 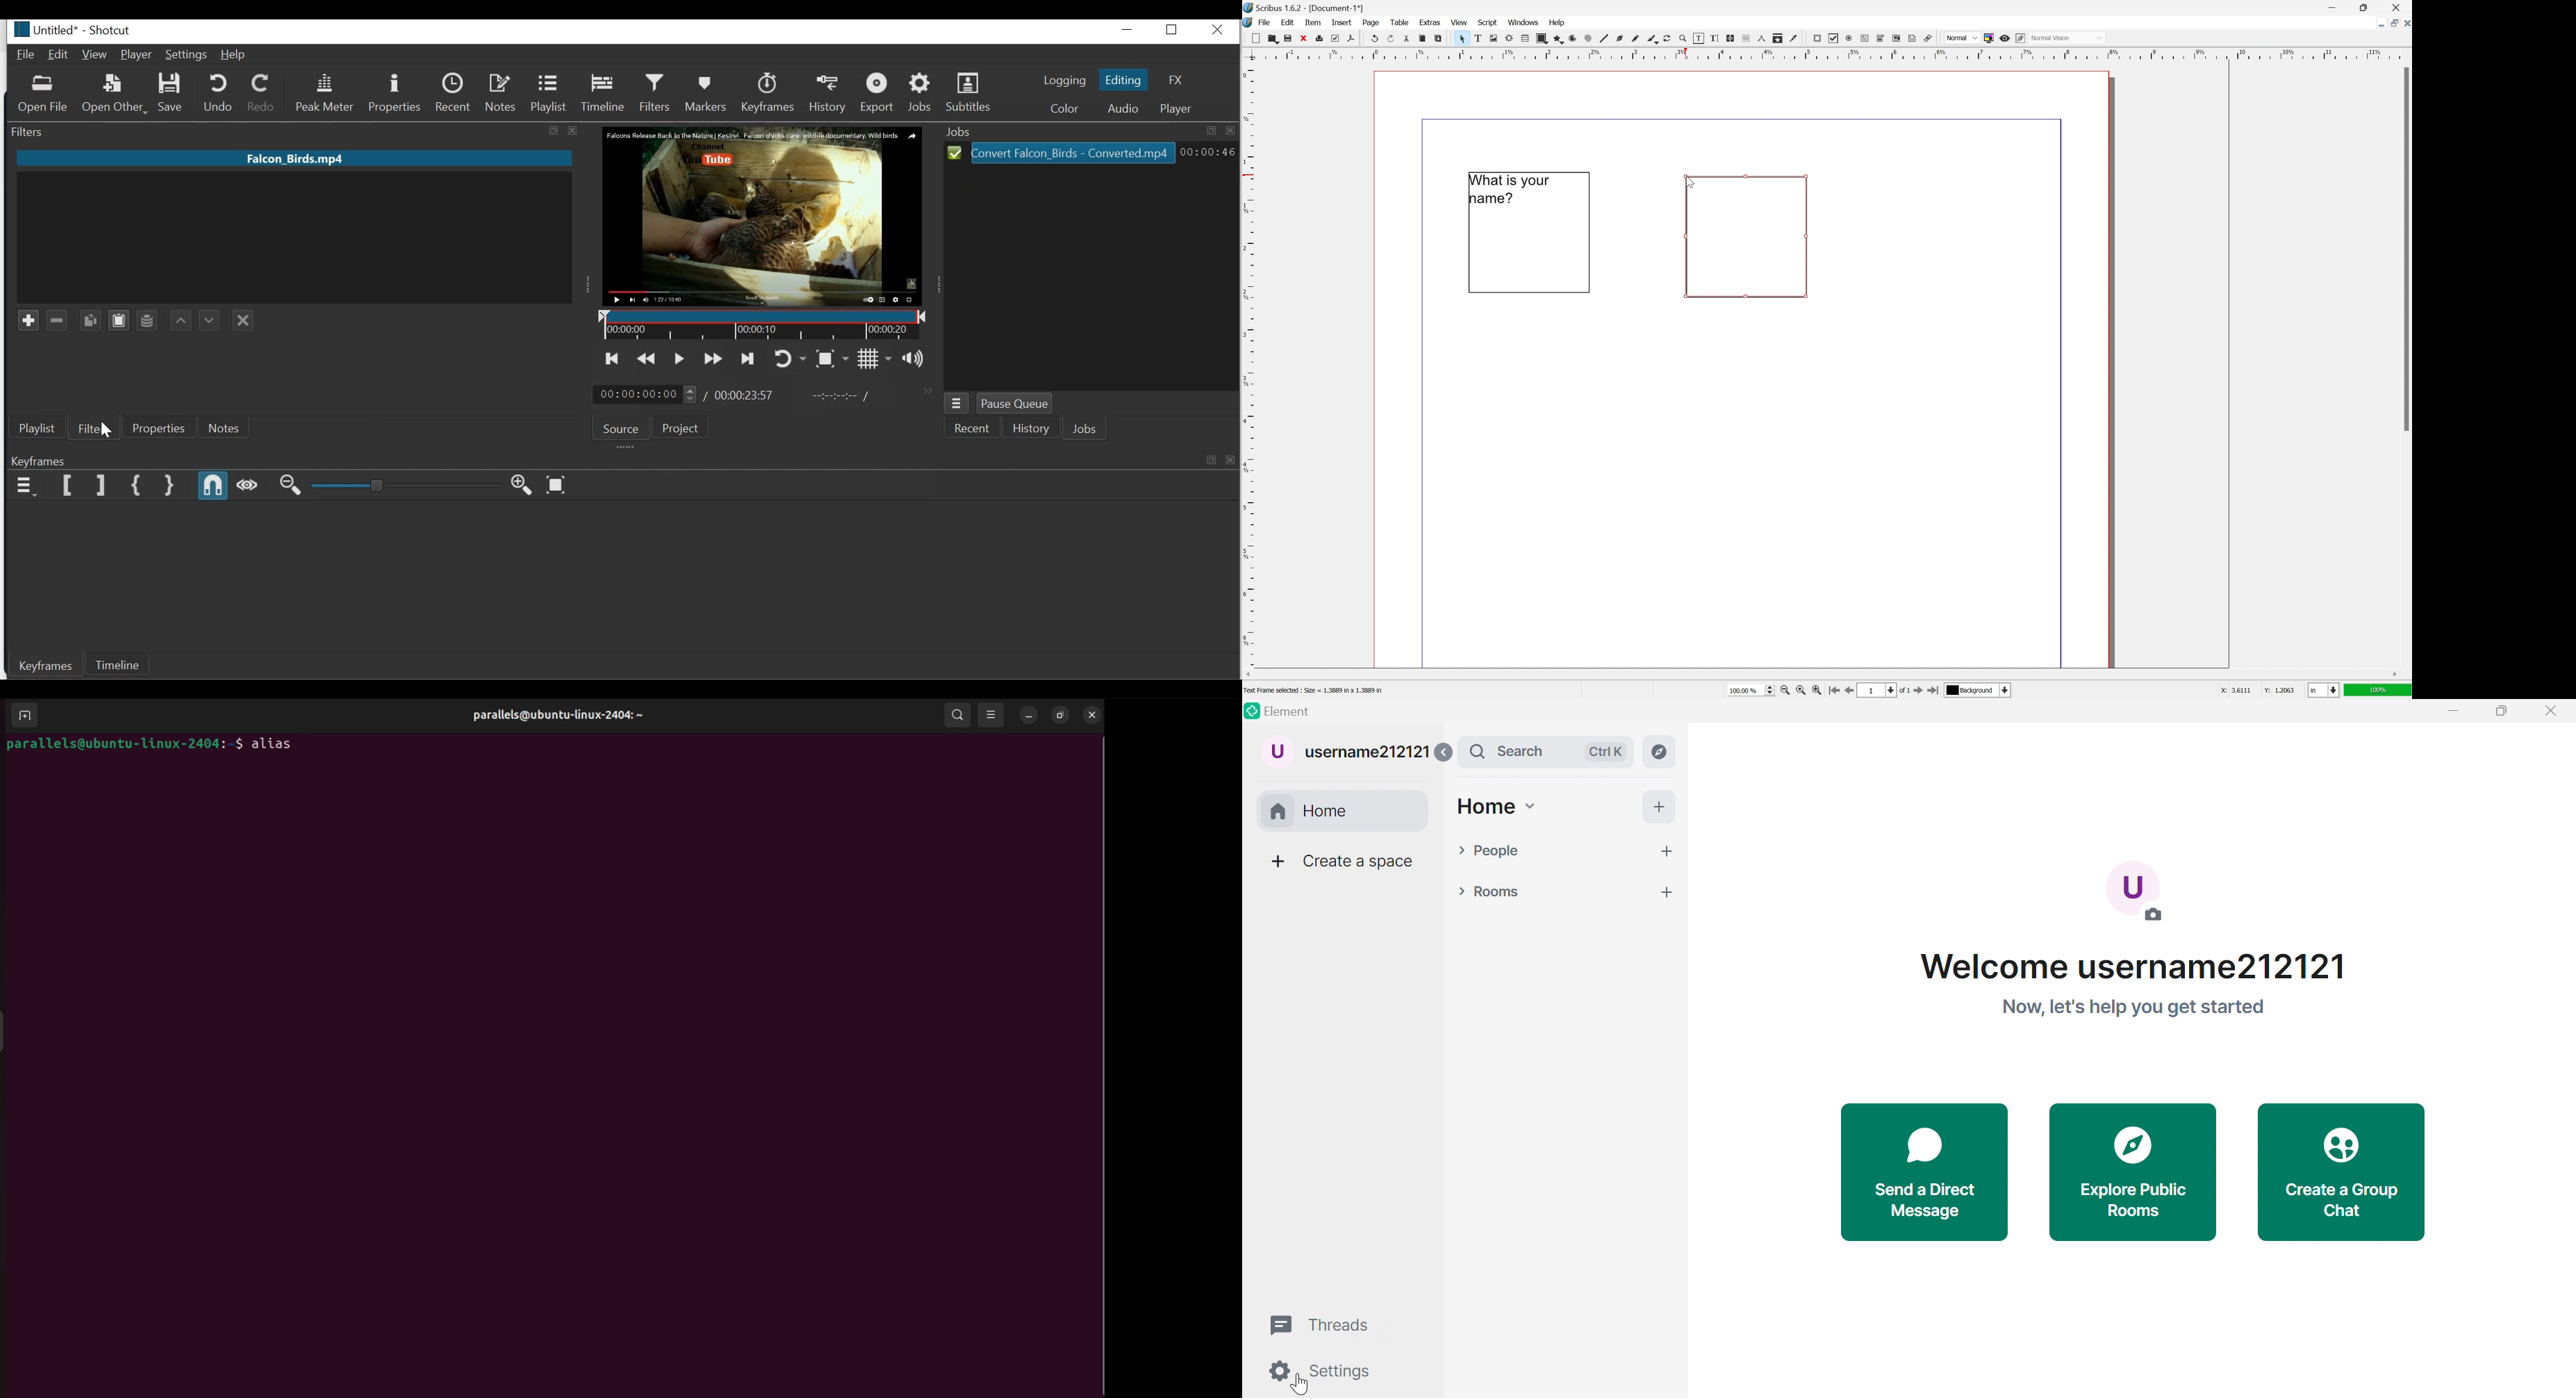 What do you see at coordinates (1179, 108) in the screenshot?
I see `Player` at bounding box center [1179, 108].